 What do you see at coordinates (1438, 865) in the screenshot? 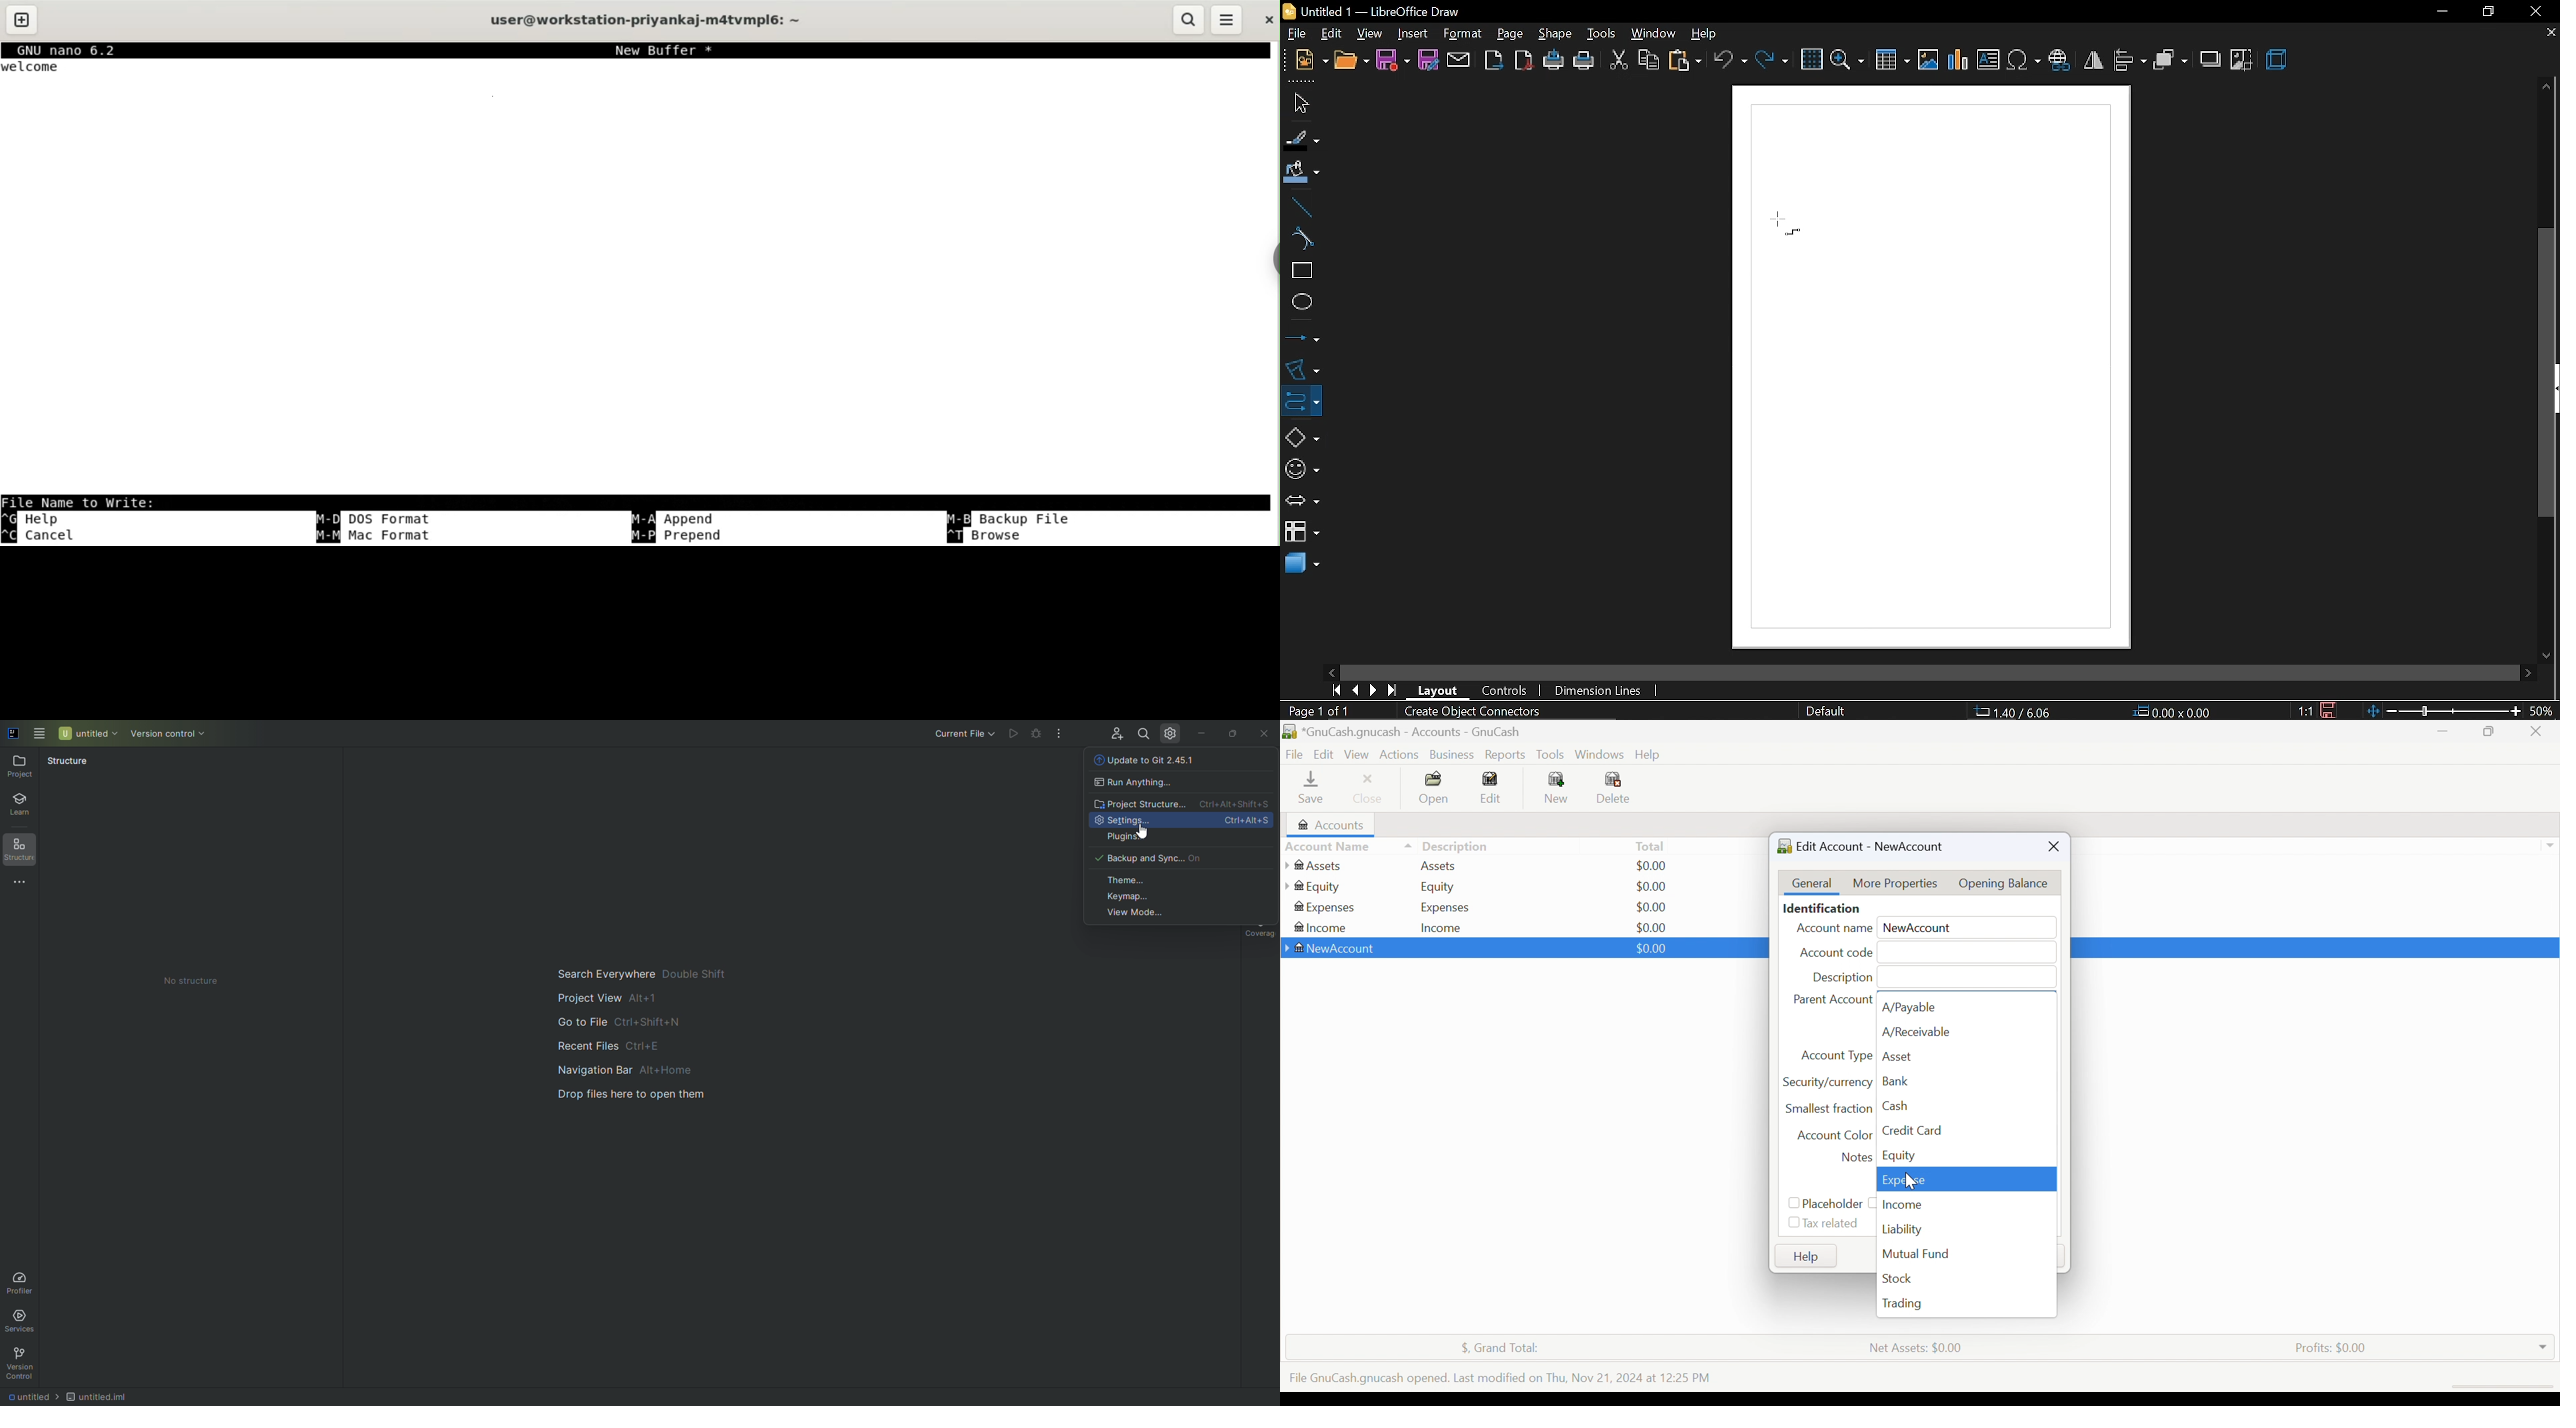
I see `Assets` at bounding box center [1438, 865].